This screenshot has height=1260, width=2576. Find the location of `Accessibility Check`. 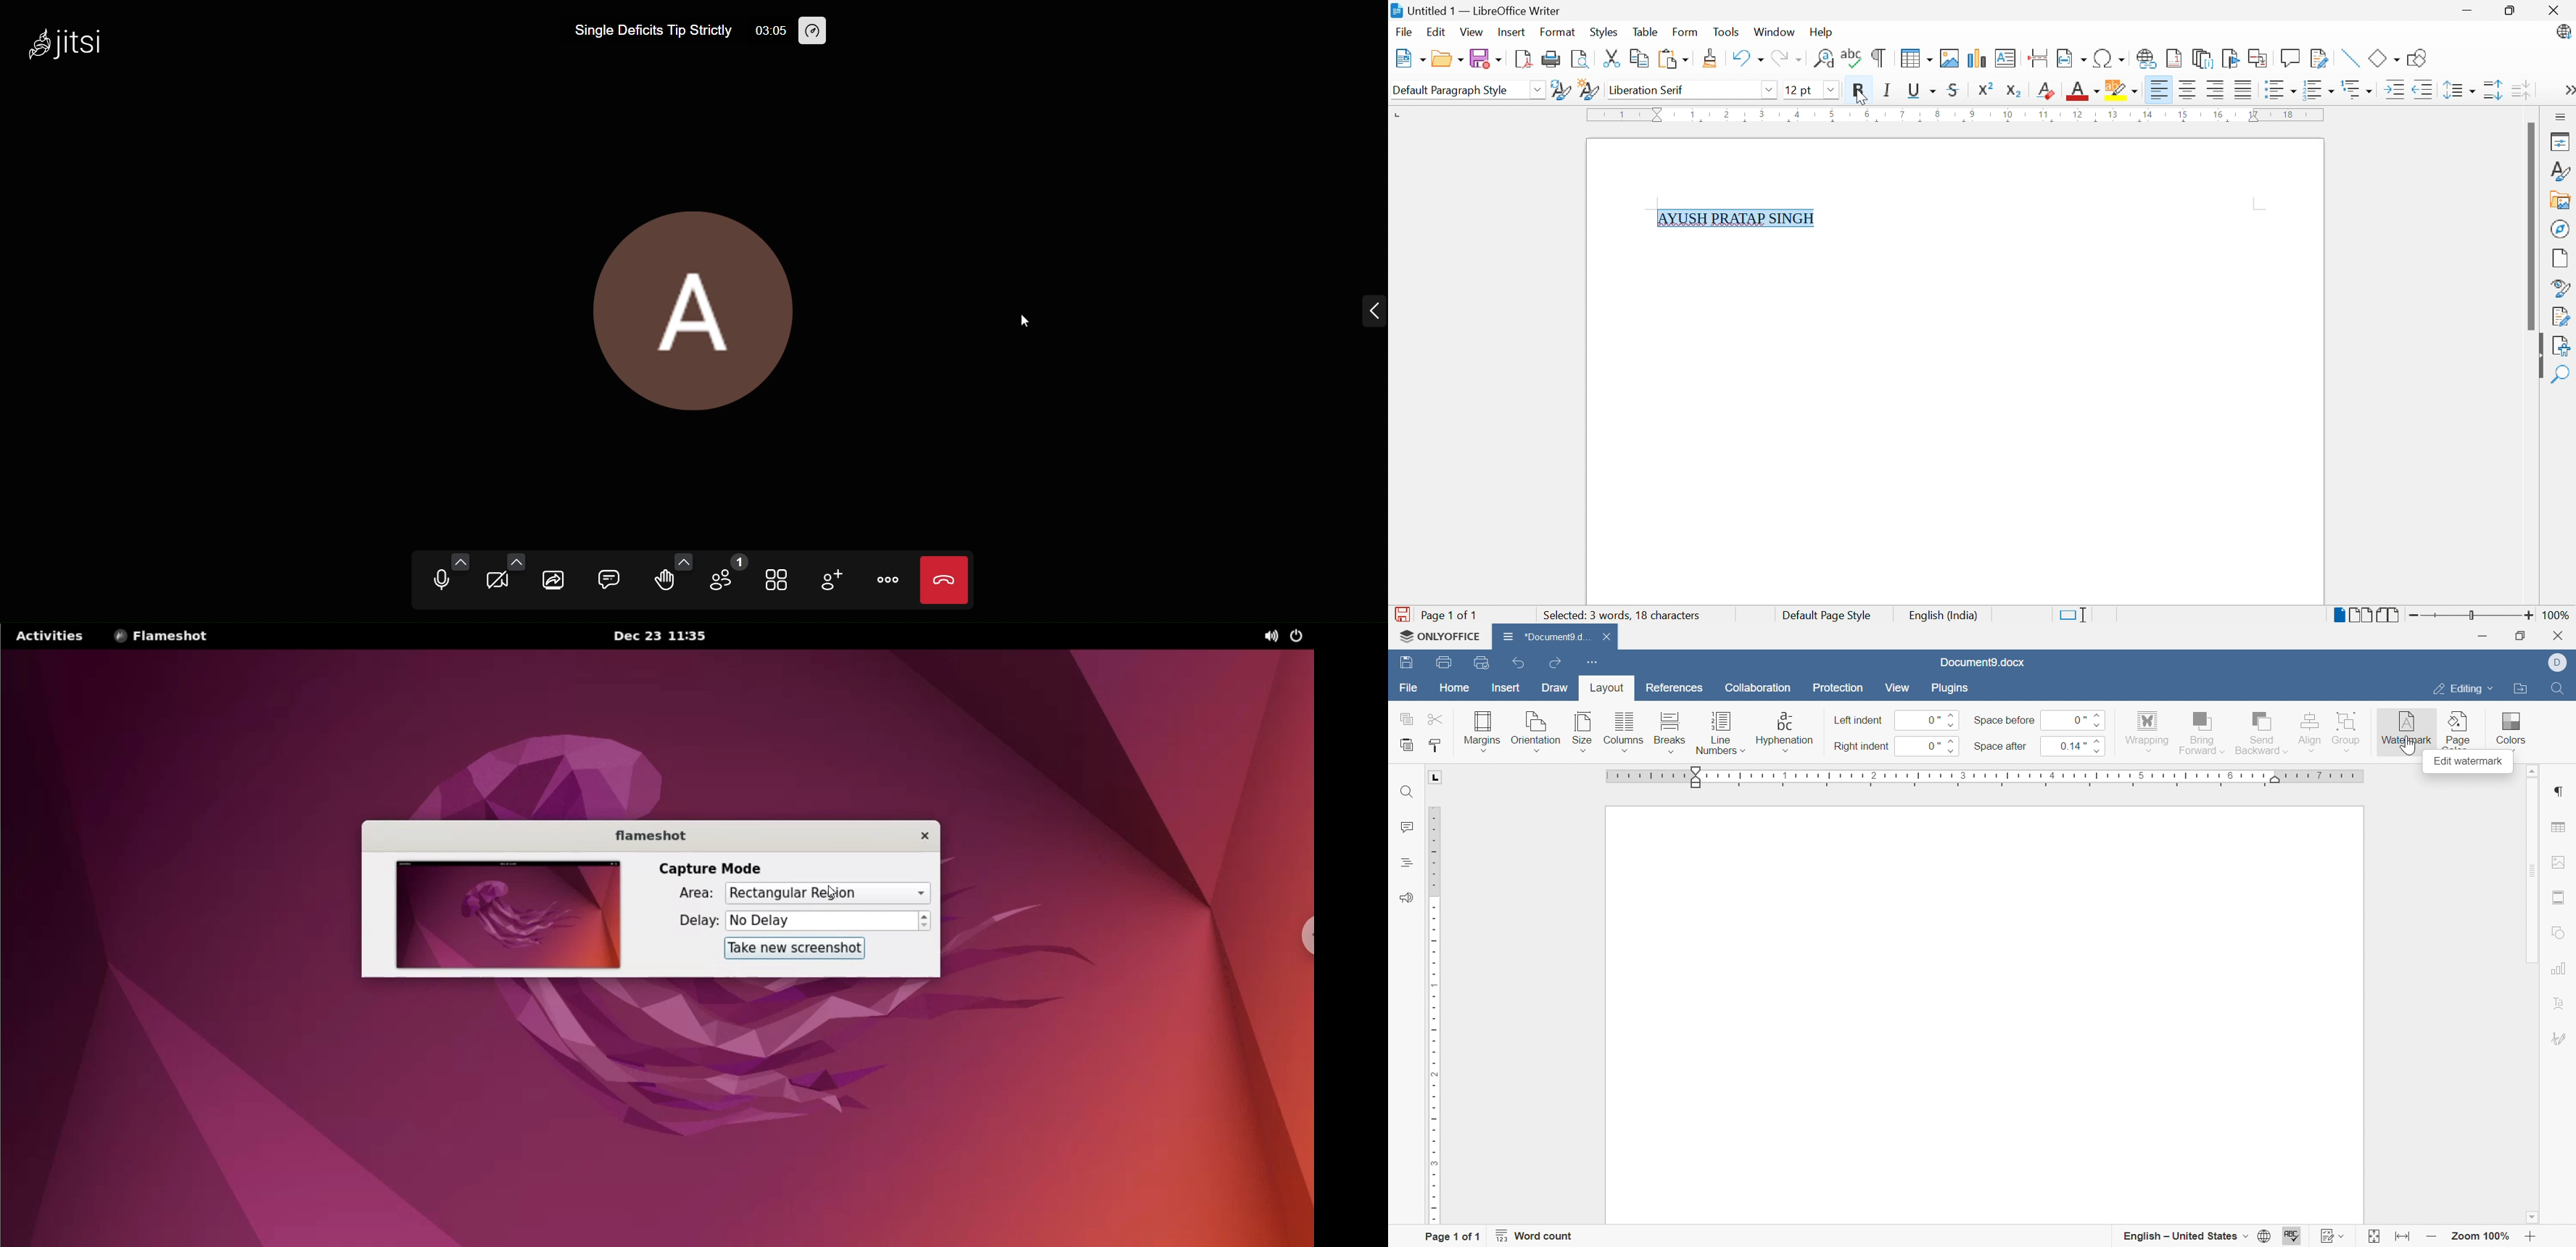

Accessibility Check is located at coordinates (2564, 346).